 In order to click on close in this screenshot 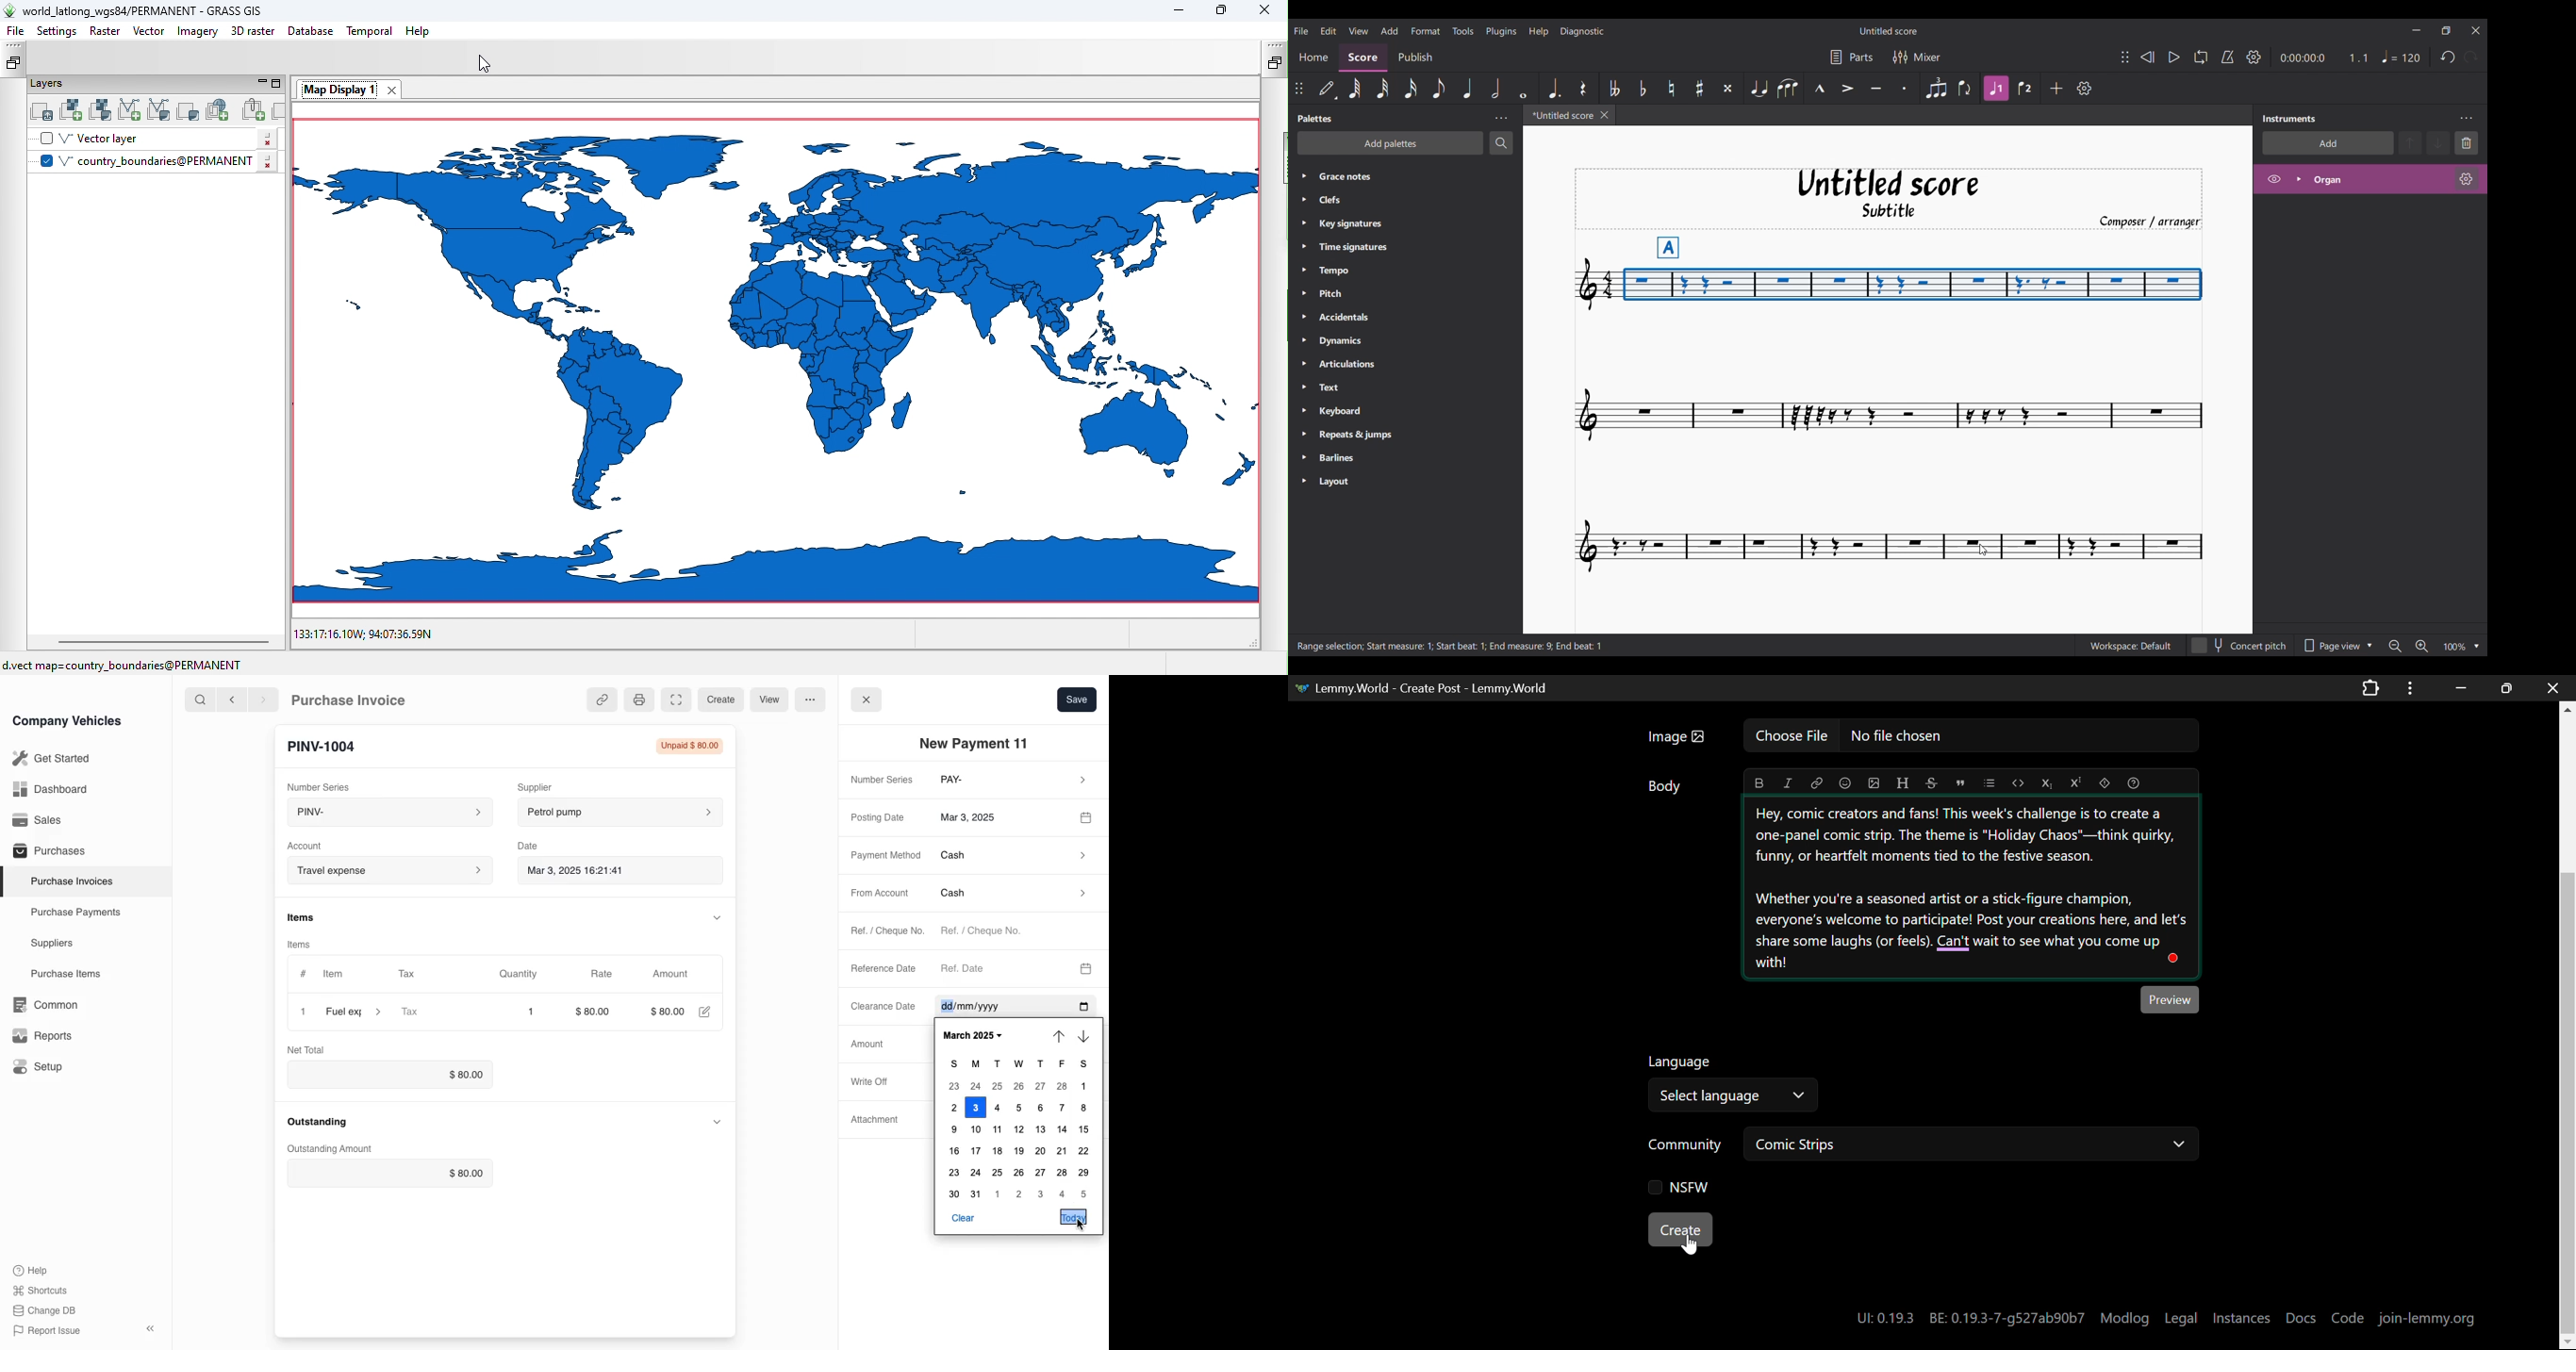, I will do `click(867, 698)`.